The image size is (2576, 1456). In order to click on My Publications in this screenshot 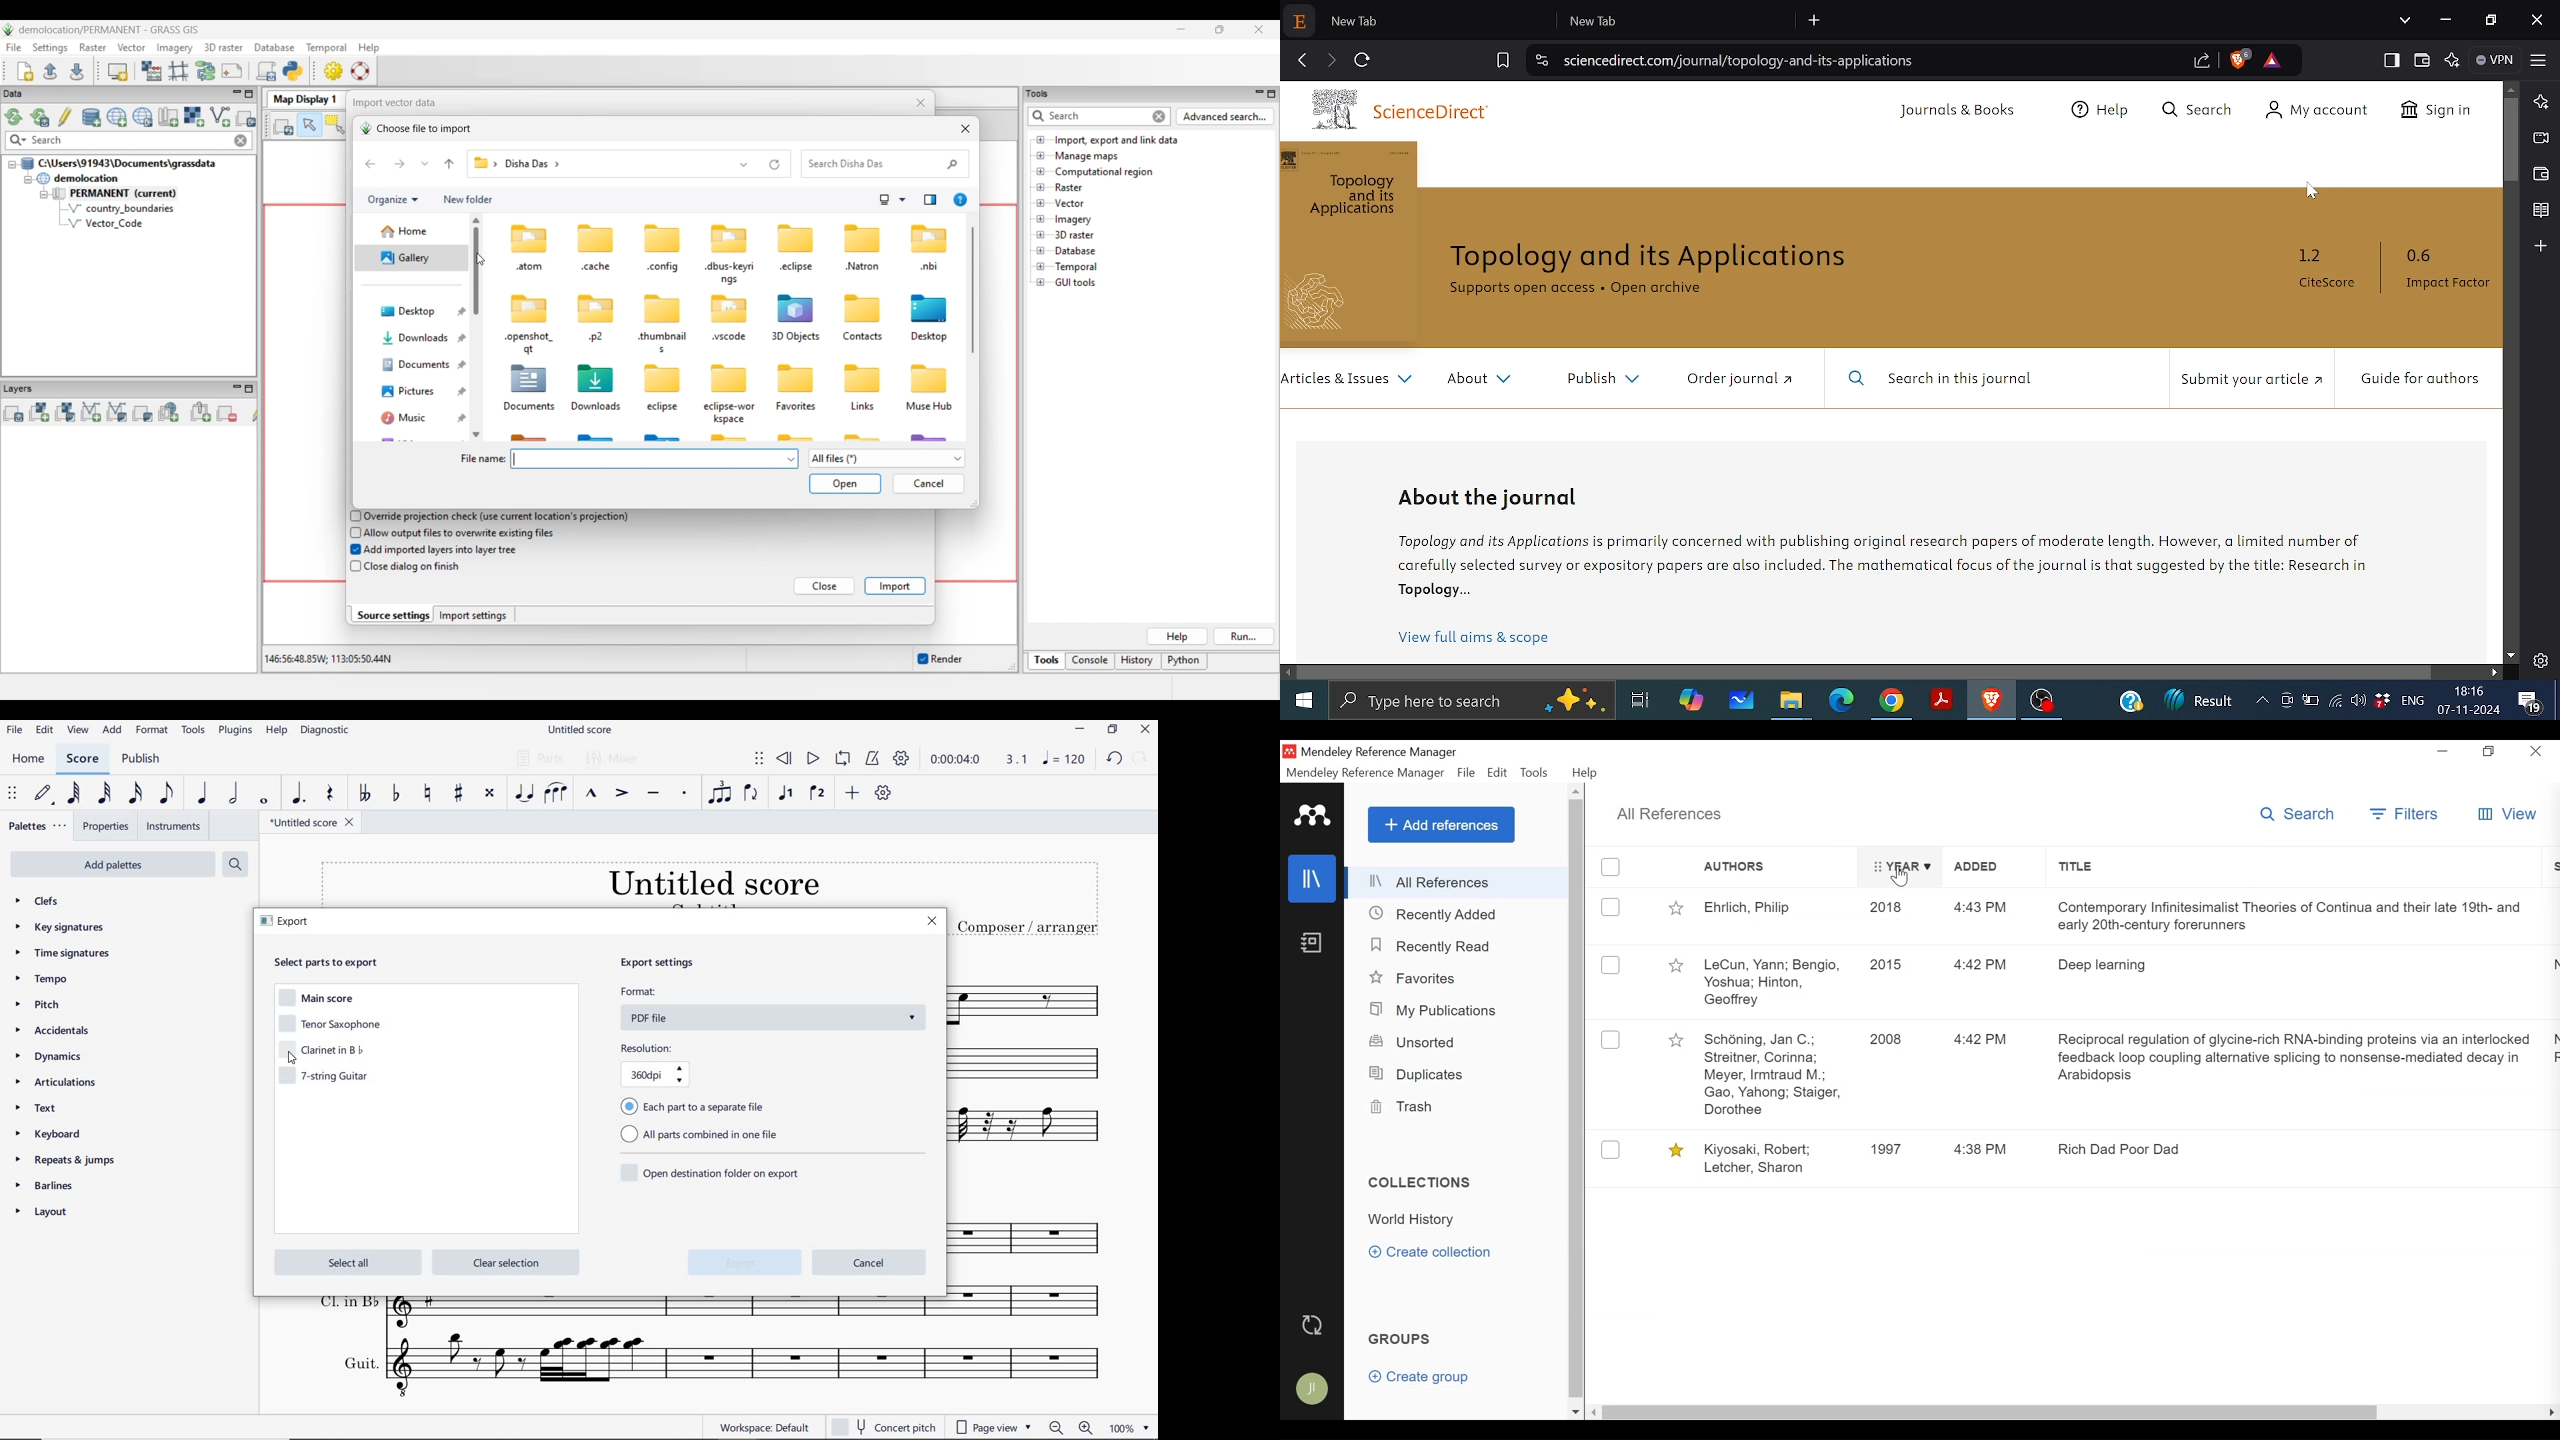, I will do `click(1437, 1010)`.